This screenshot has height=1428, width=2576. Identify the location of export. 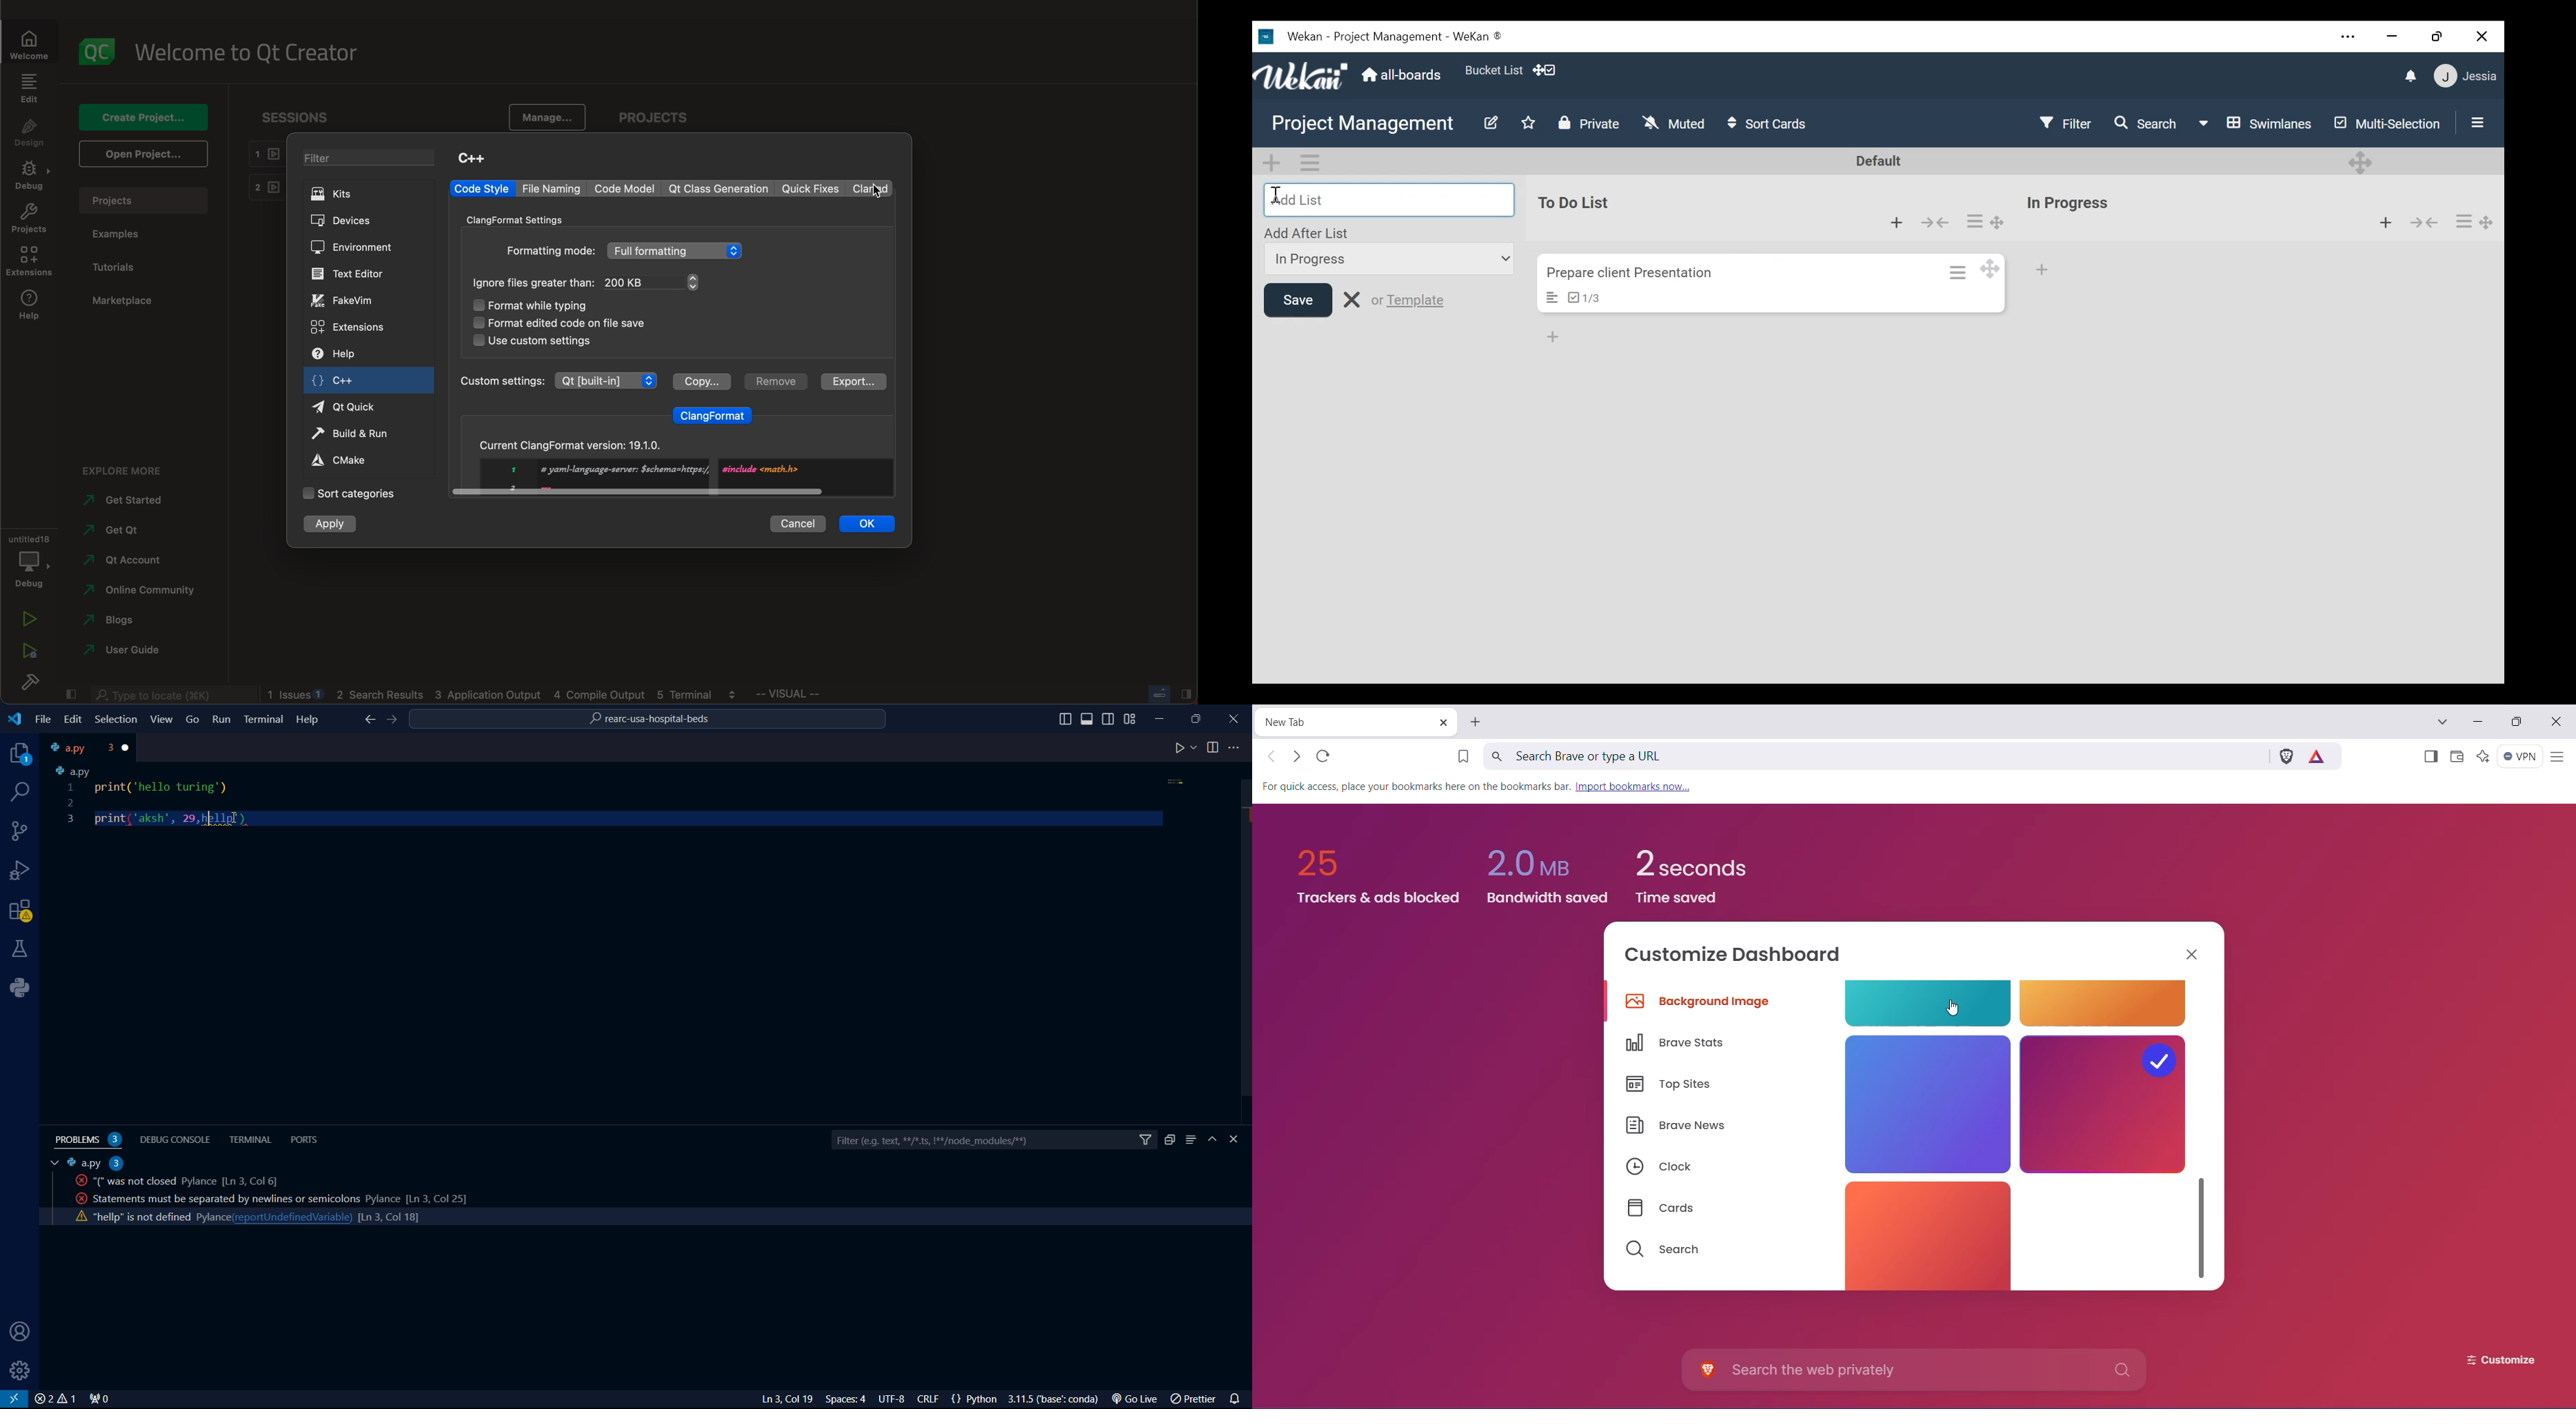
(855, 381).